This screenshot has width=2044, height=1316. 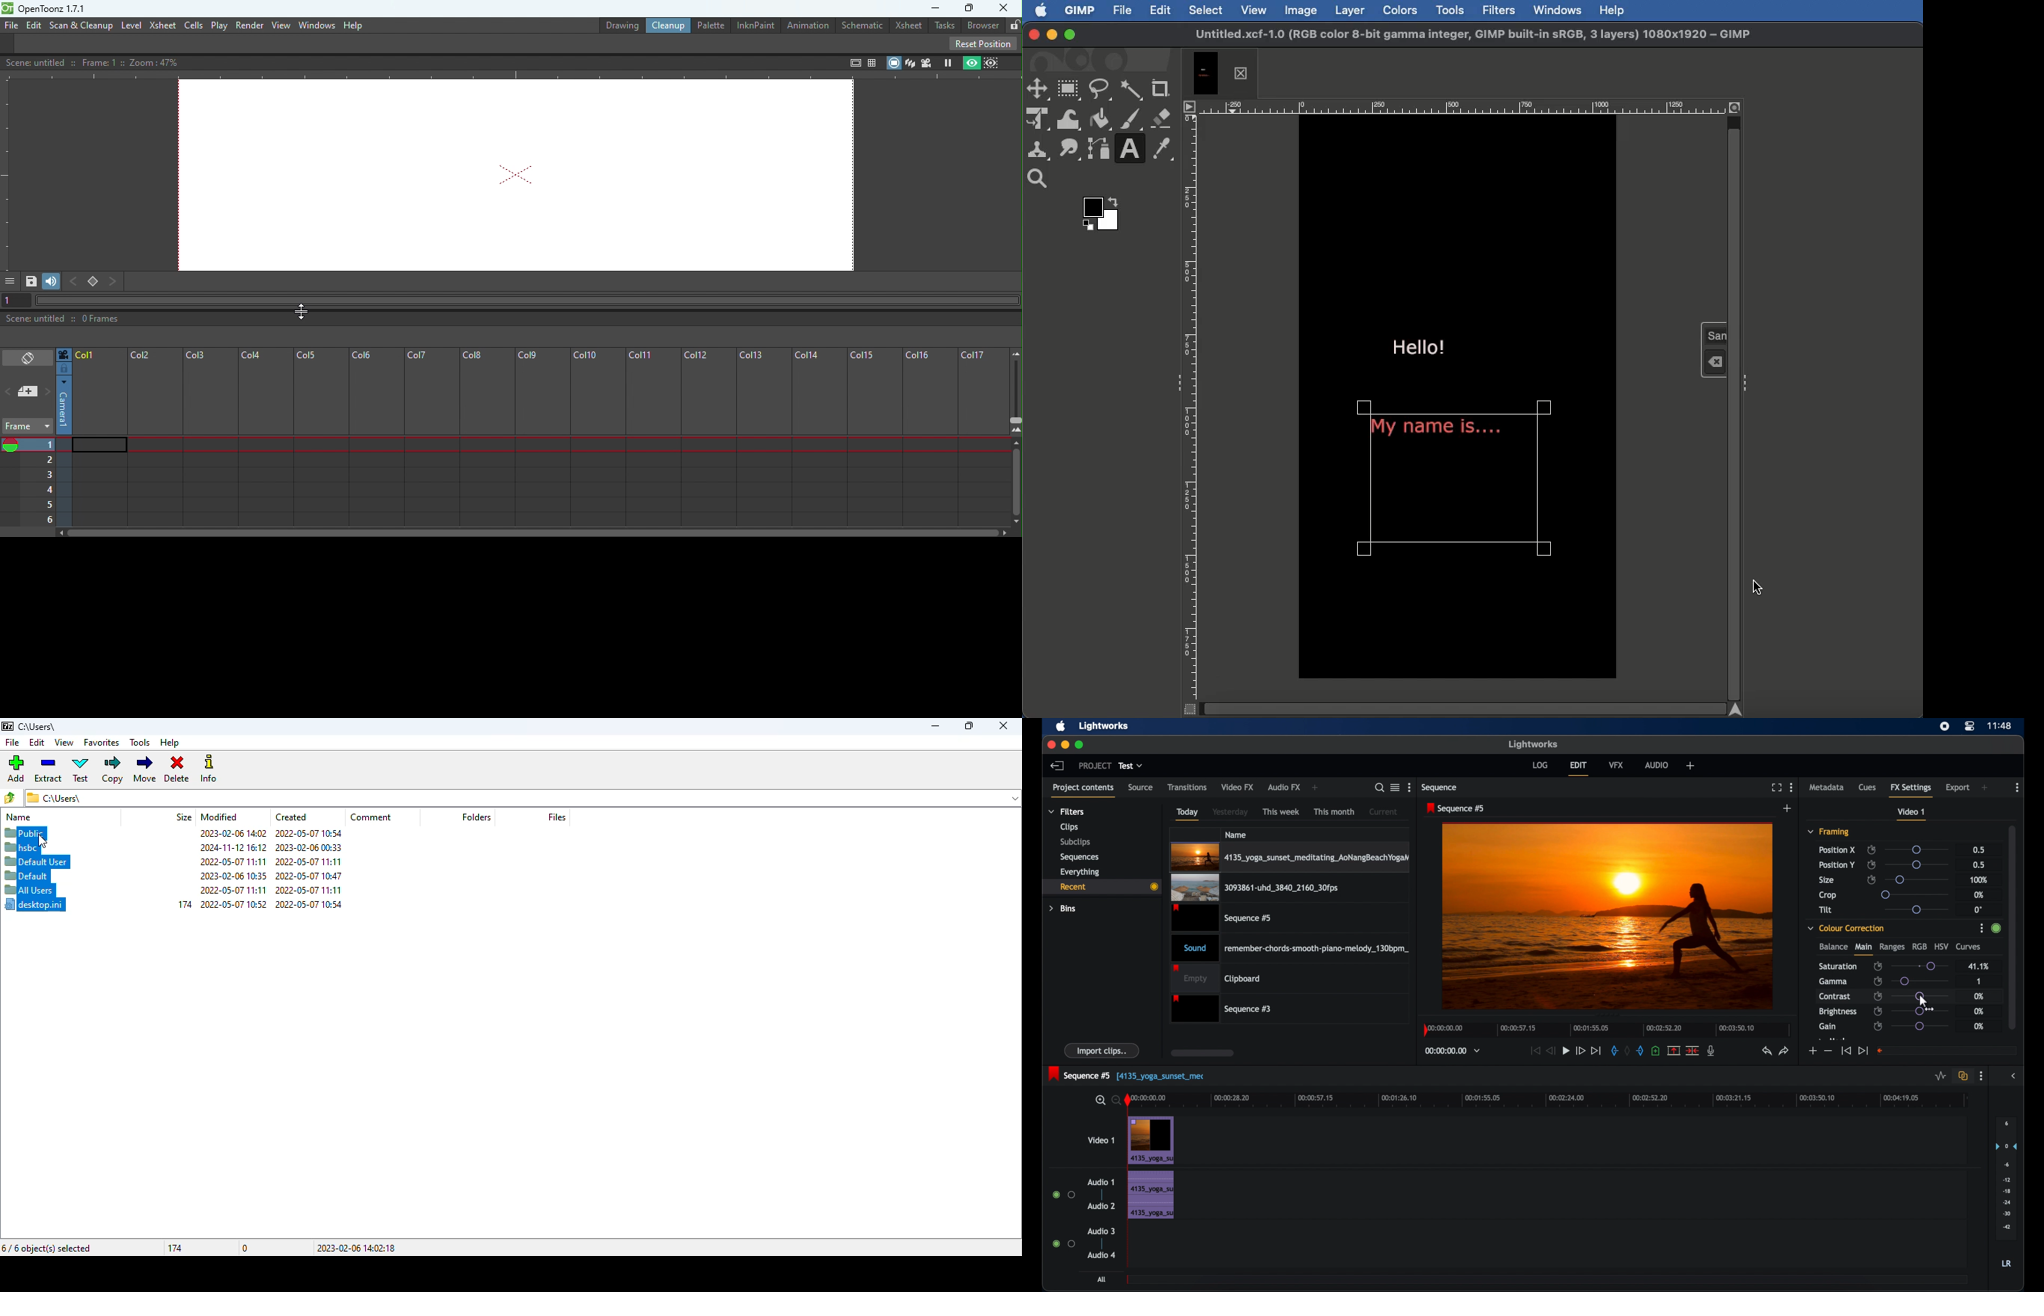 What do you see at coordinates (1071, 89) in the screenshot?
I see `Rectangle select tool` at bounding box center [1071, 89].